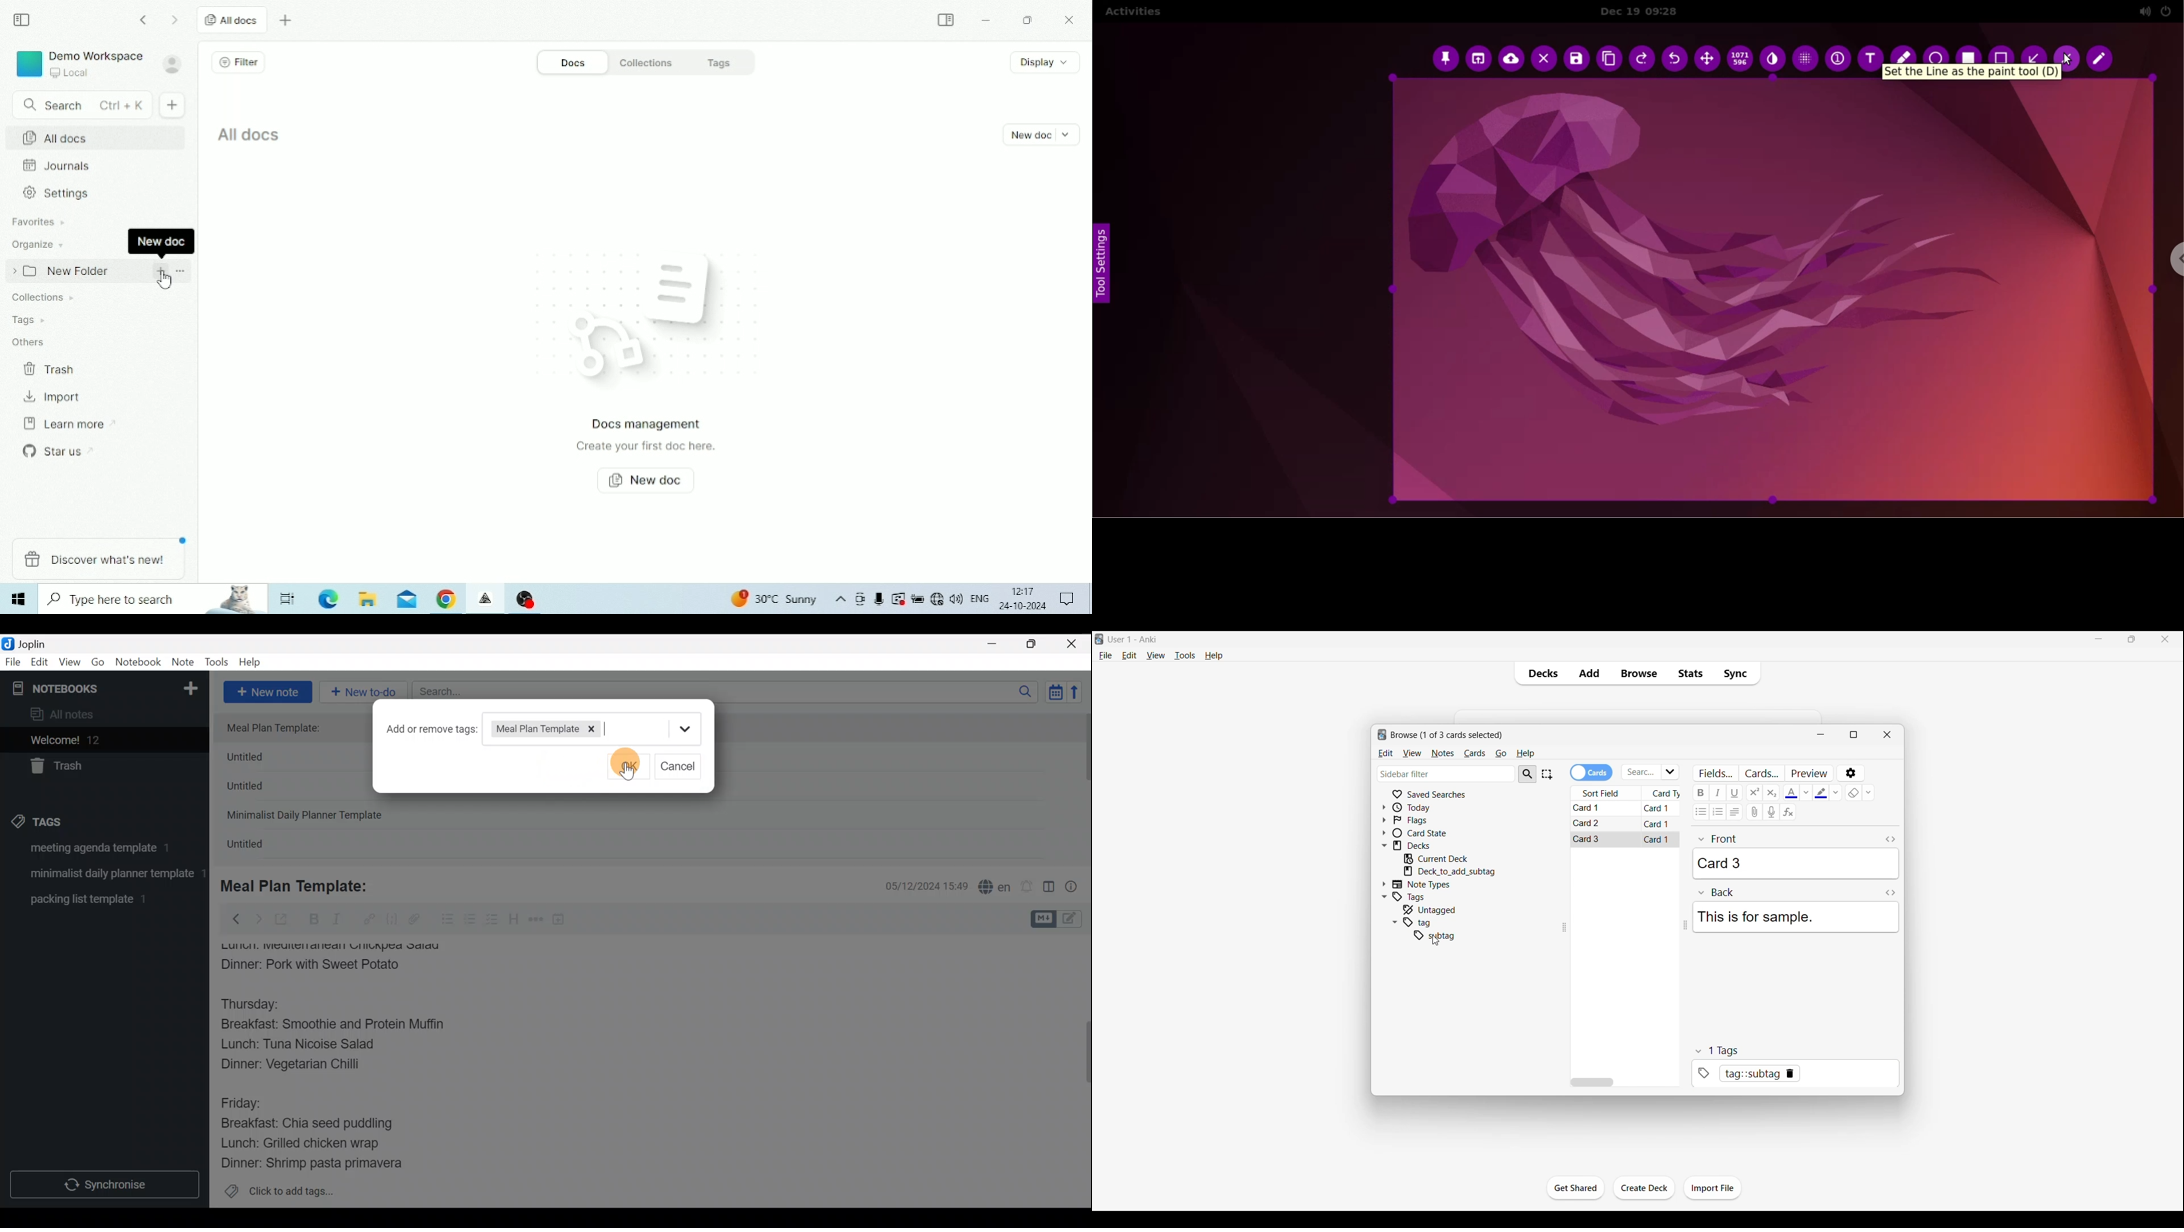  Describe the element at coordinates (1716, 773) in the screenshot. I see `Customize fields` at that location.